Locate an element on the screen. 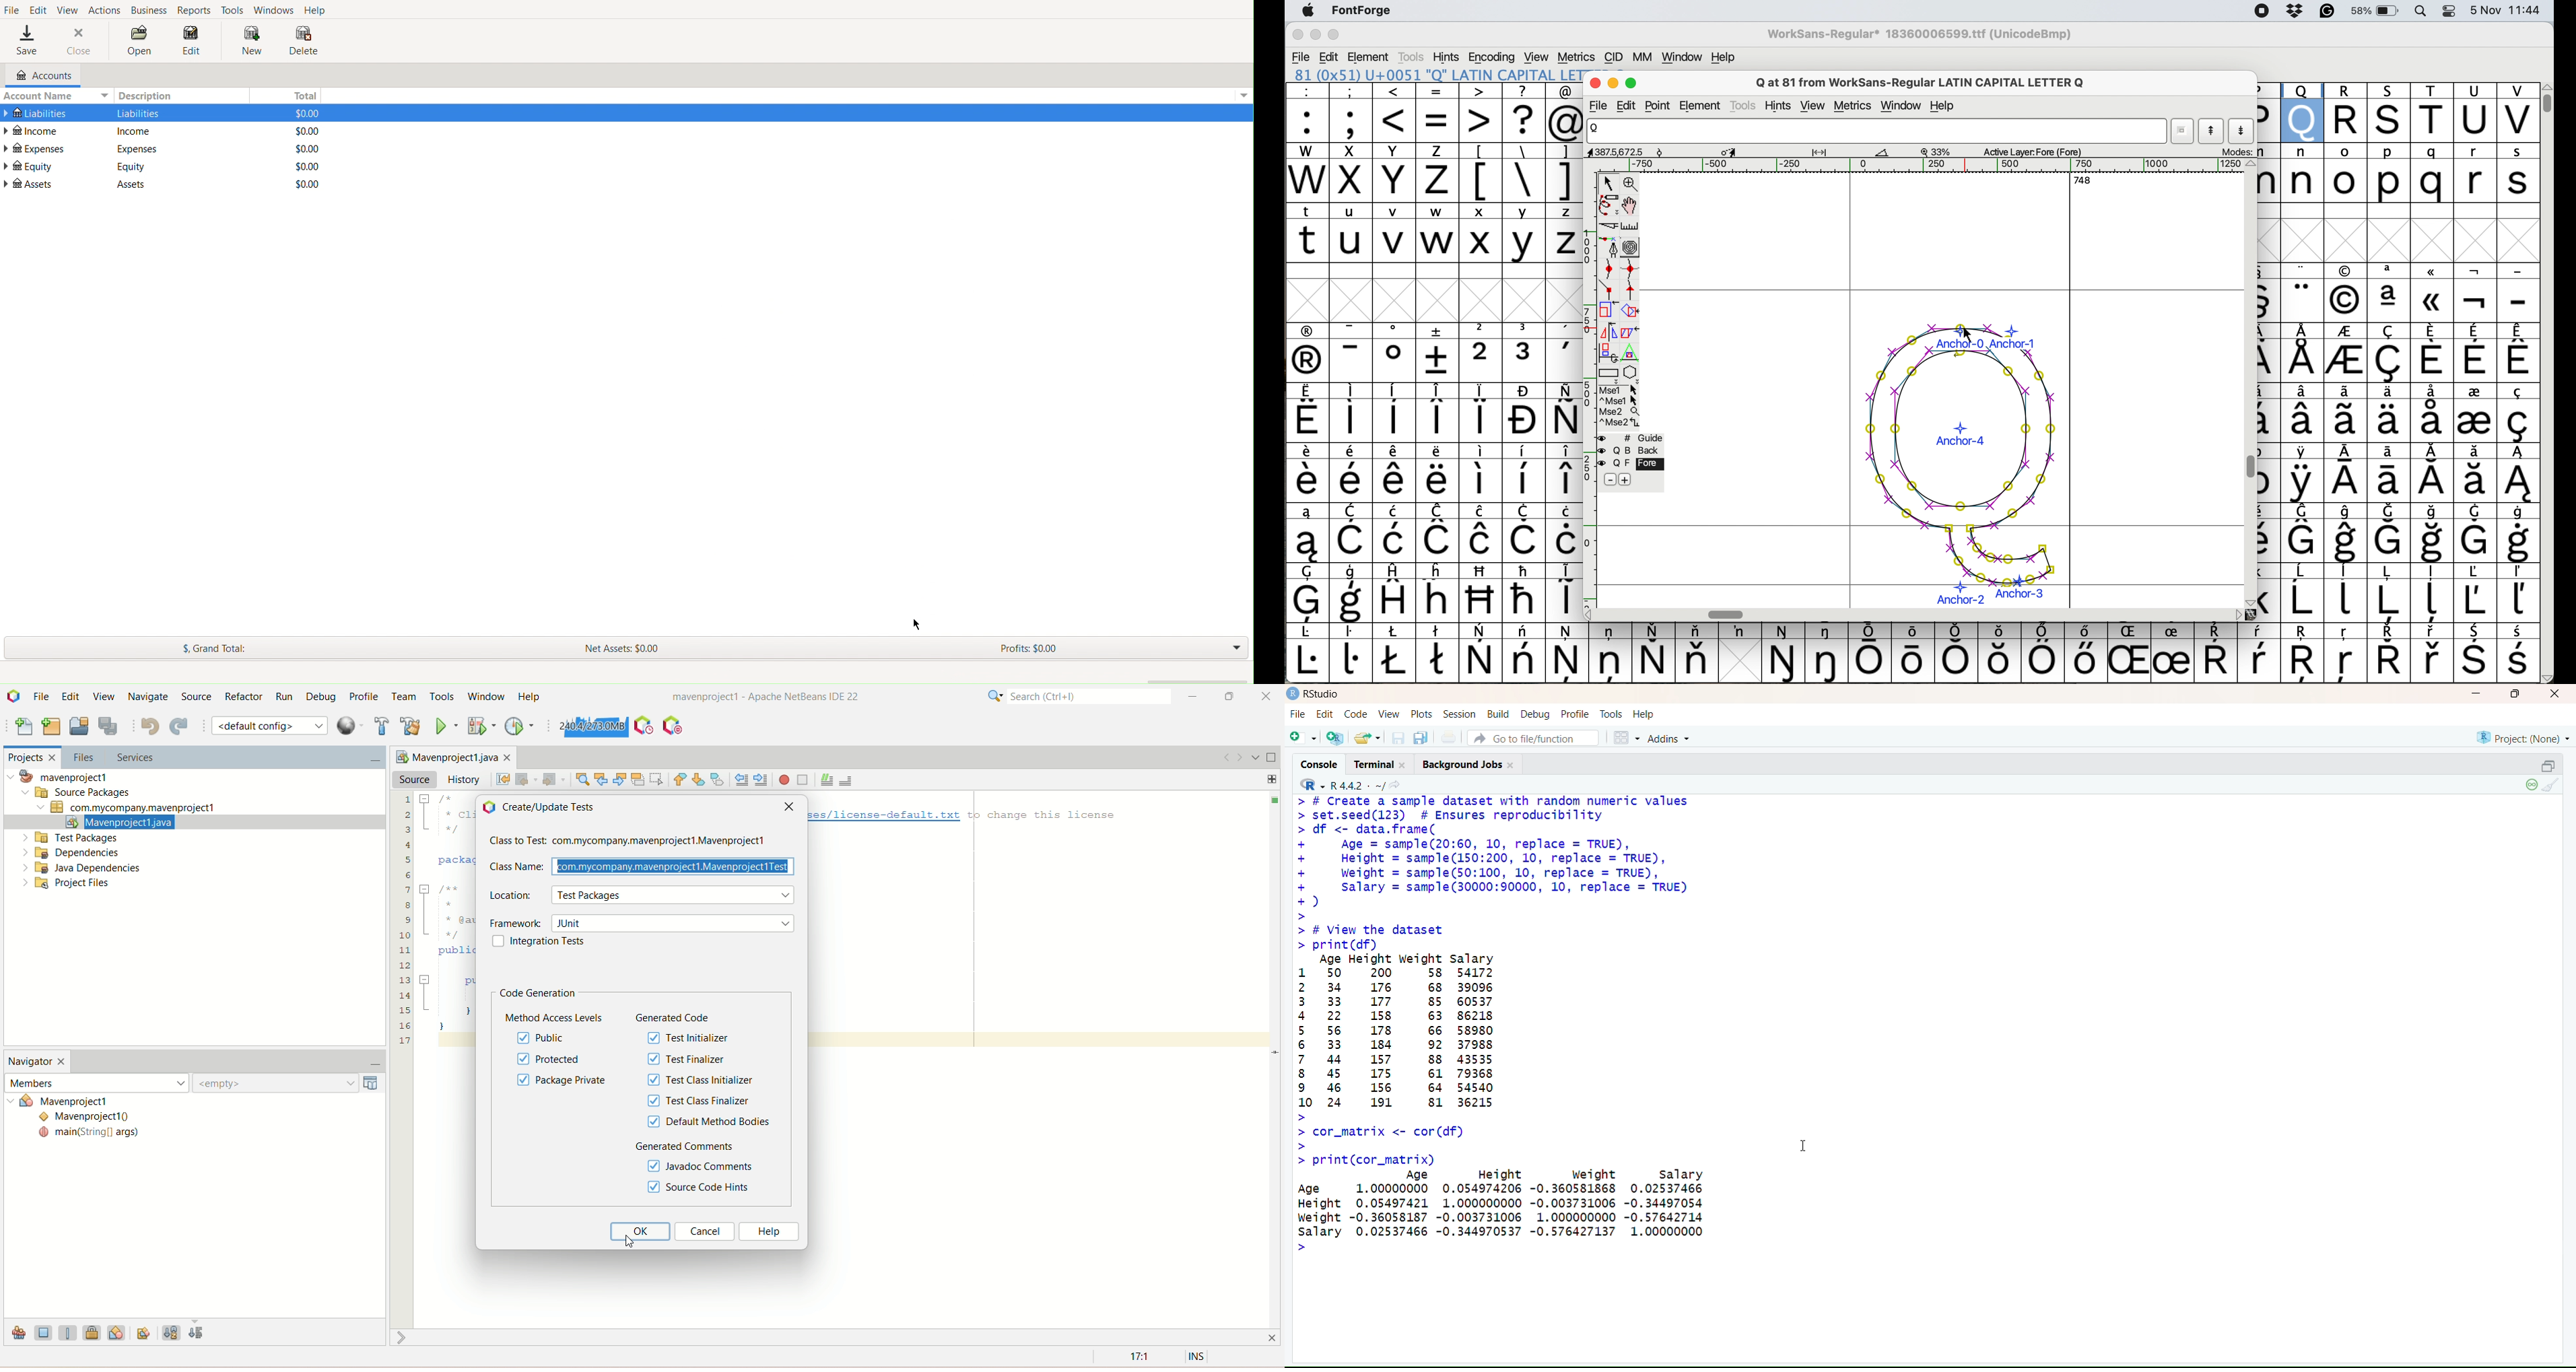 This screenshot has height=1372, width=2576. system logo is located at coordinates (1305, 11).